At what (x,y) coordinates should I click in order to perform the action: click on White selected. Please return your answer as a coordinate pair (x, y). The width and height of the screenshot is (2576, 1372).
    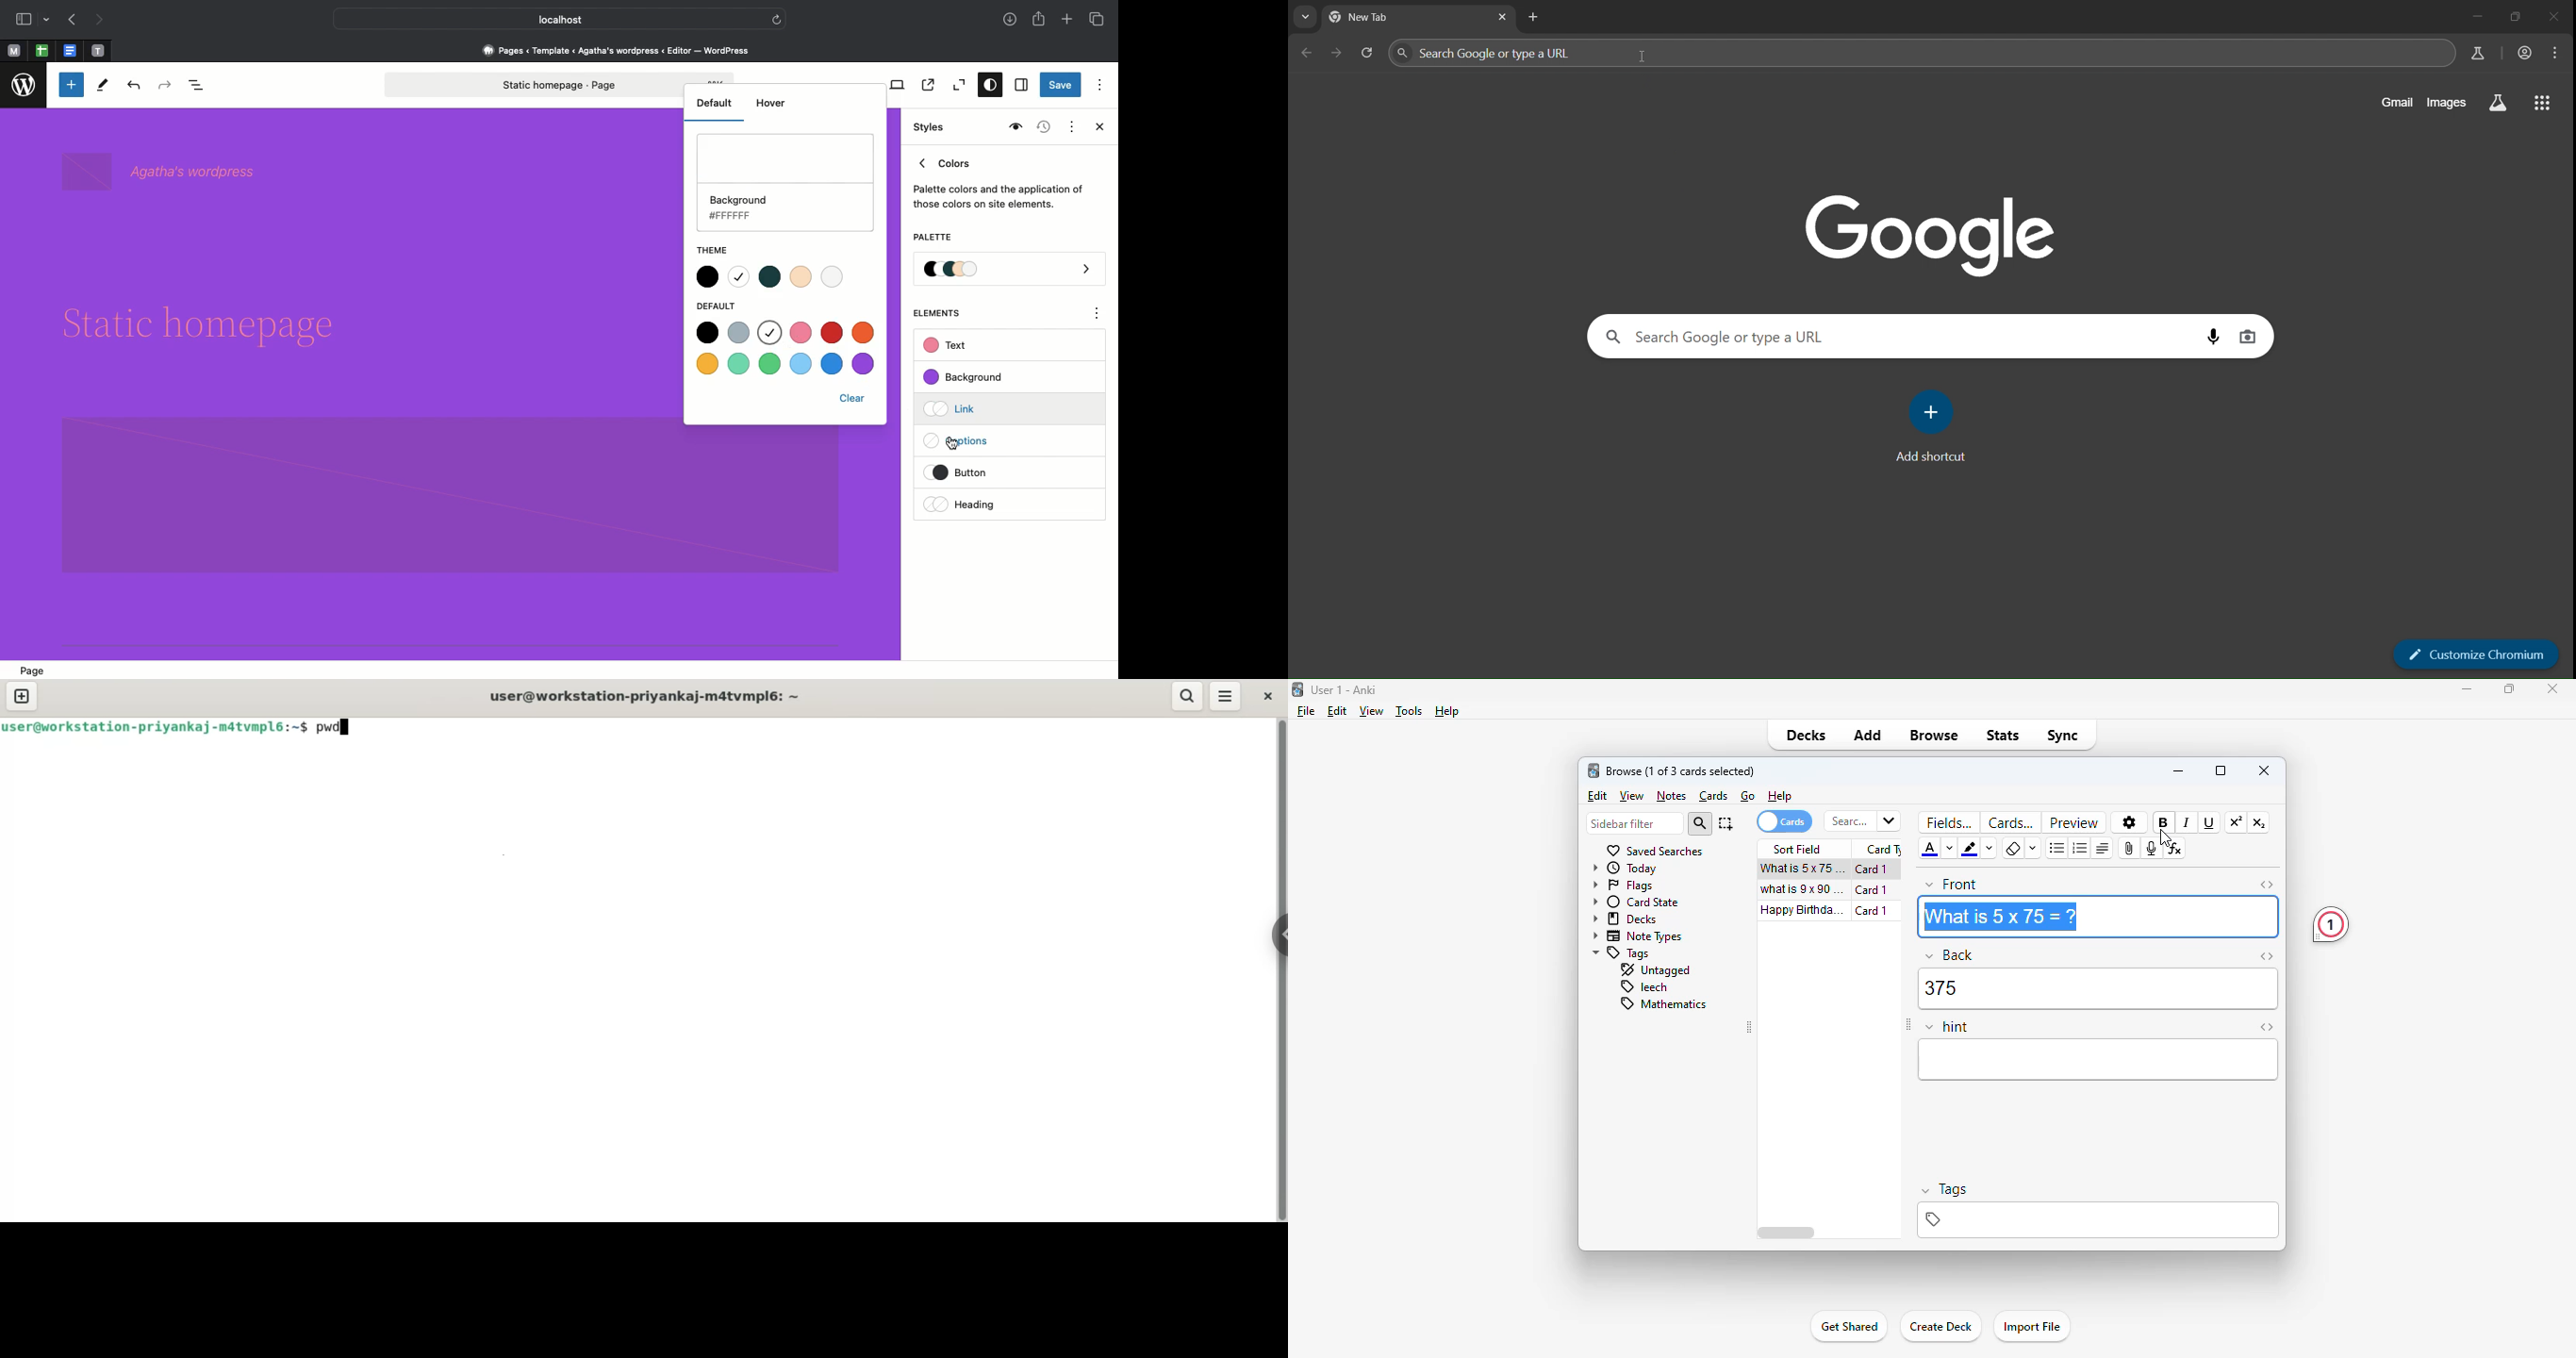
    Looking at the image, I should click on (787, 181).